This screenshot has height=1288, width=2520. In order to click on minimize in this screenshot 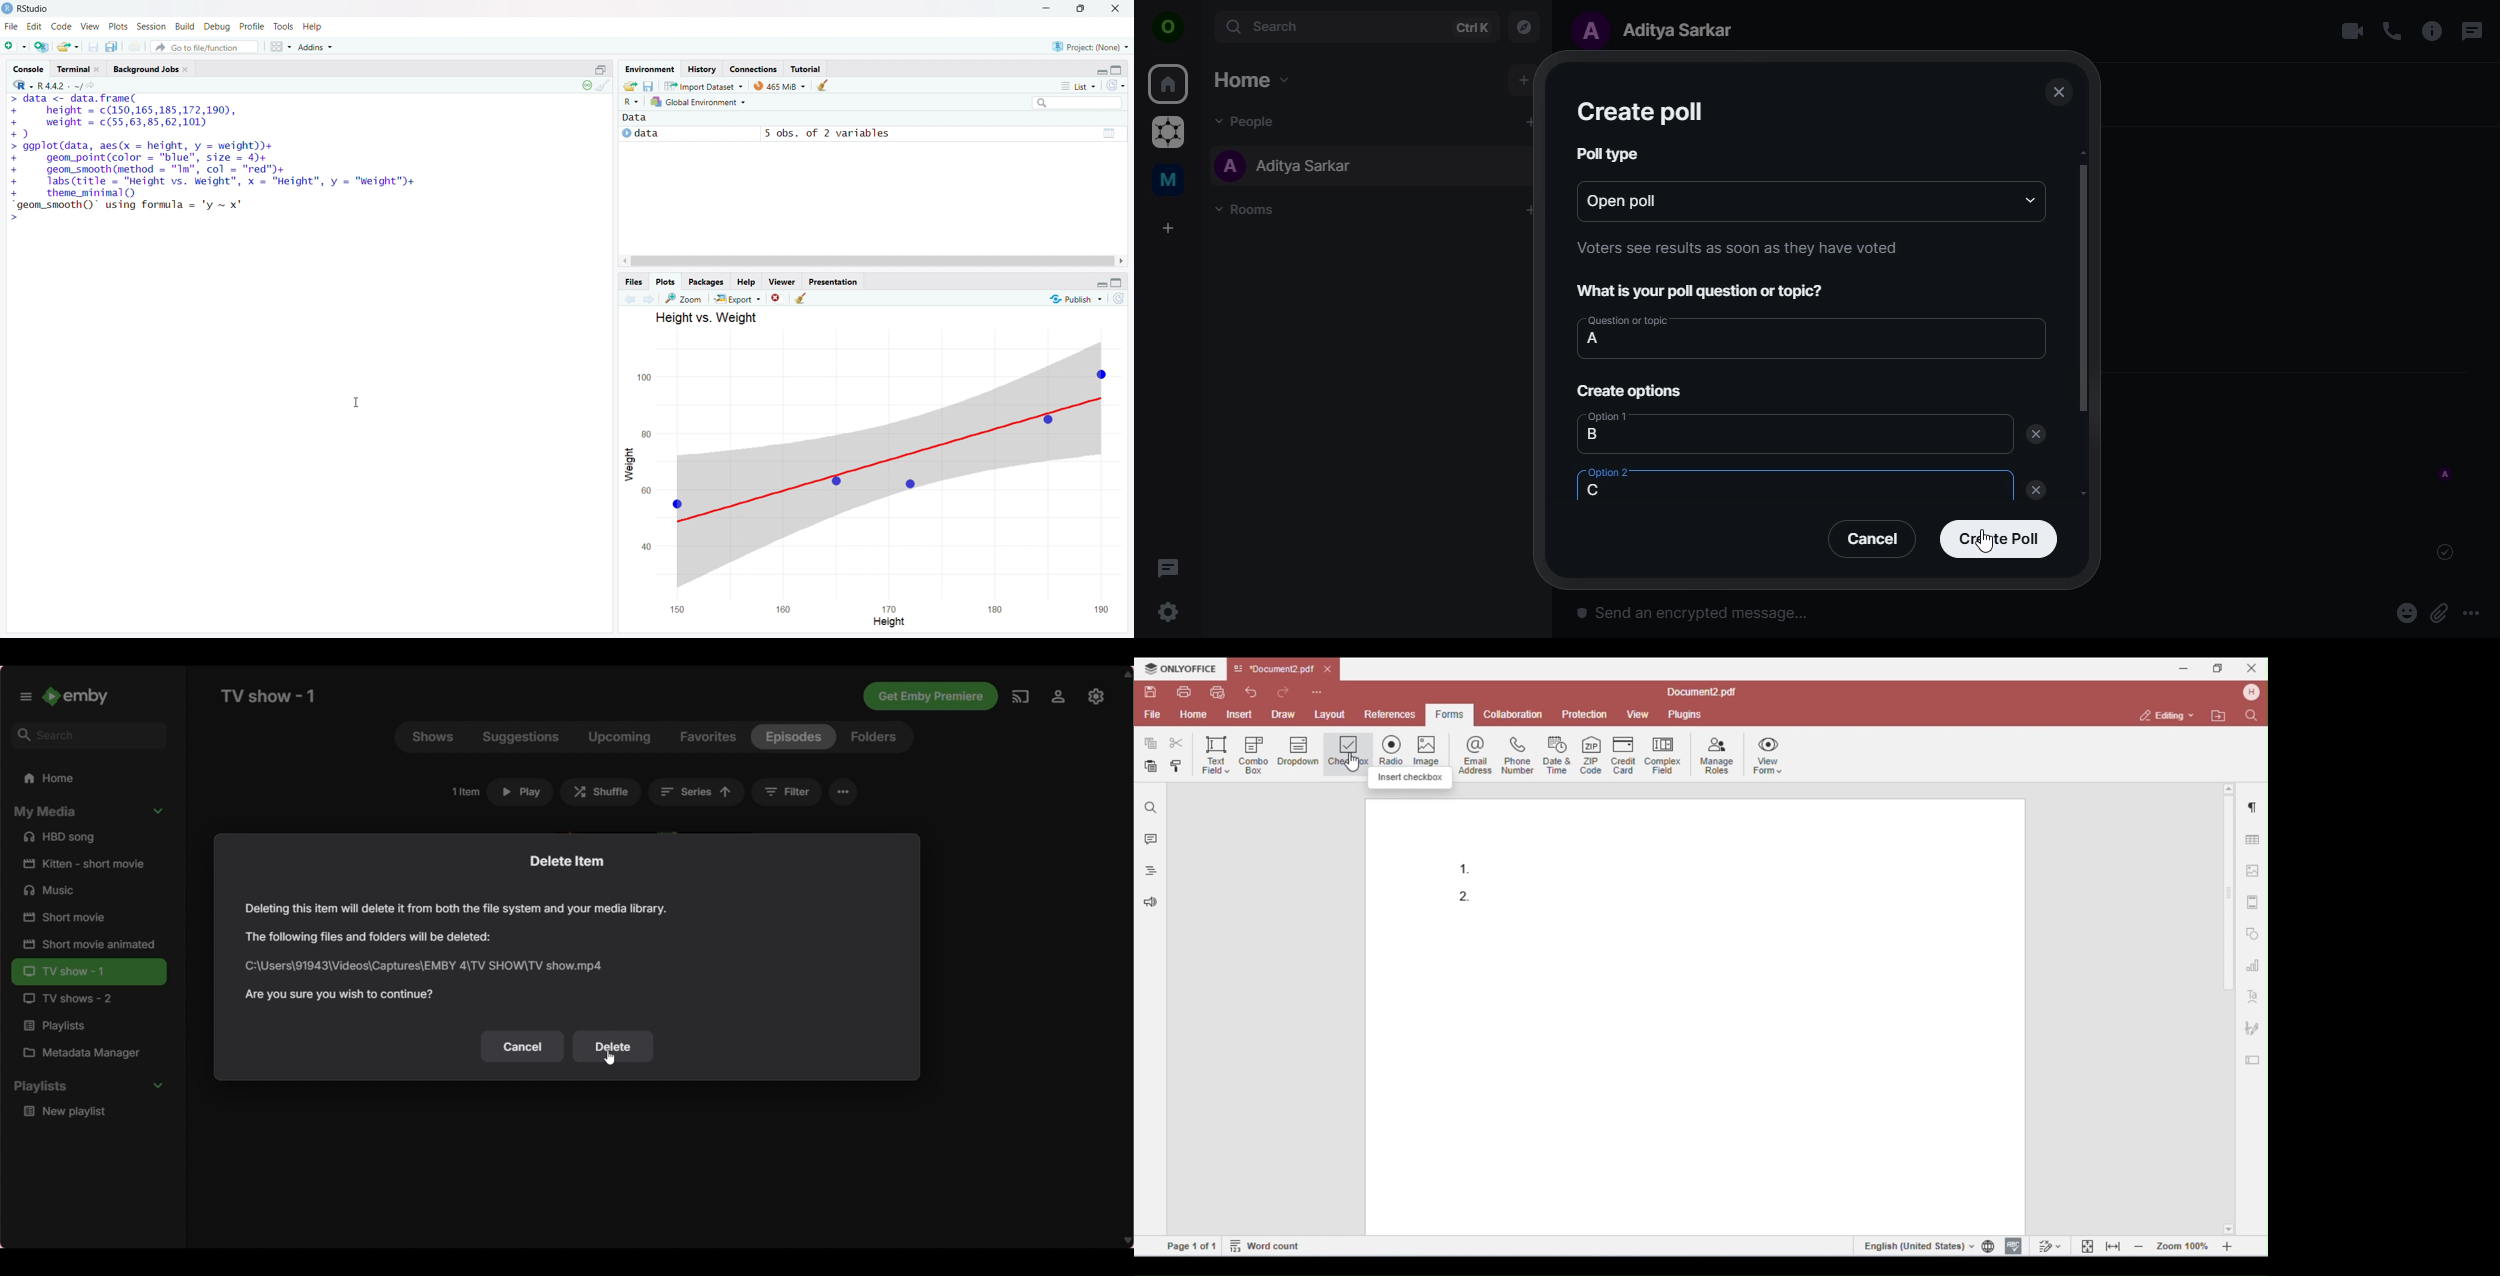, I will do `click(1044, 9)`.